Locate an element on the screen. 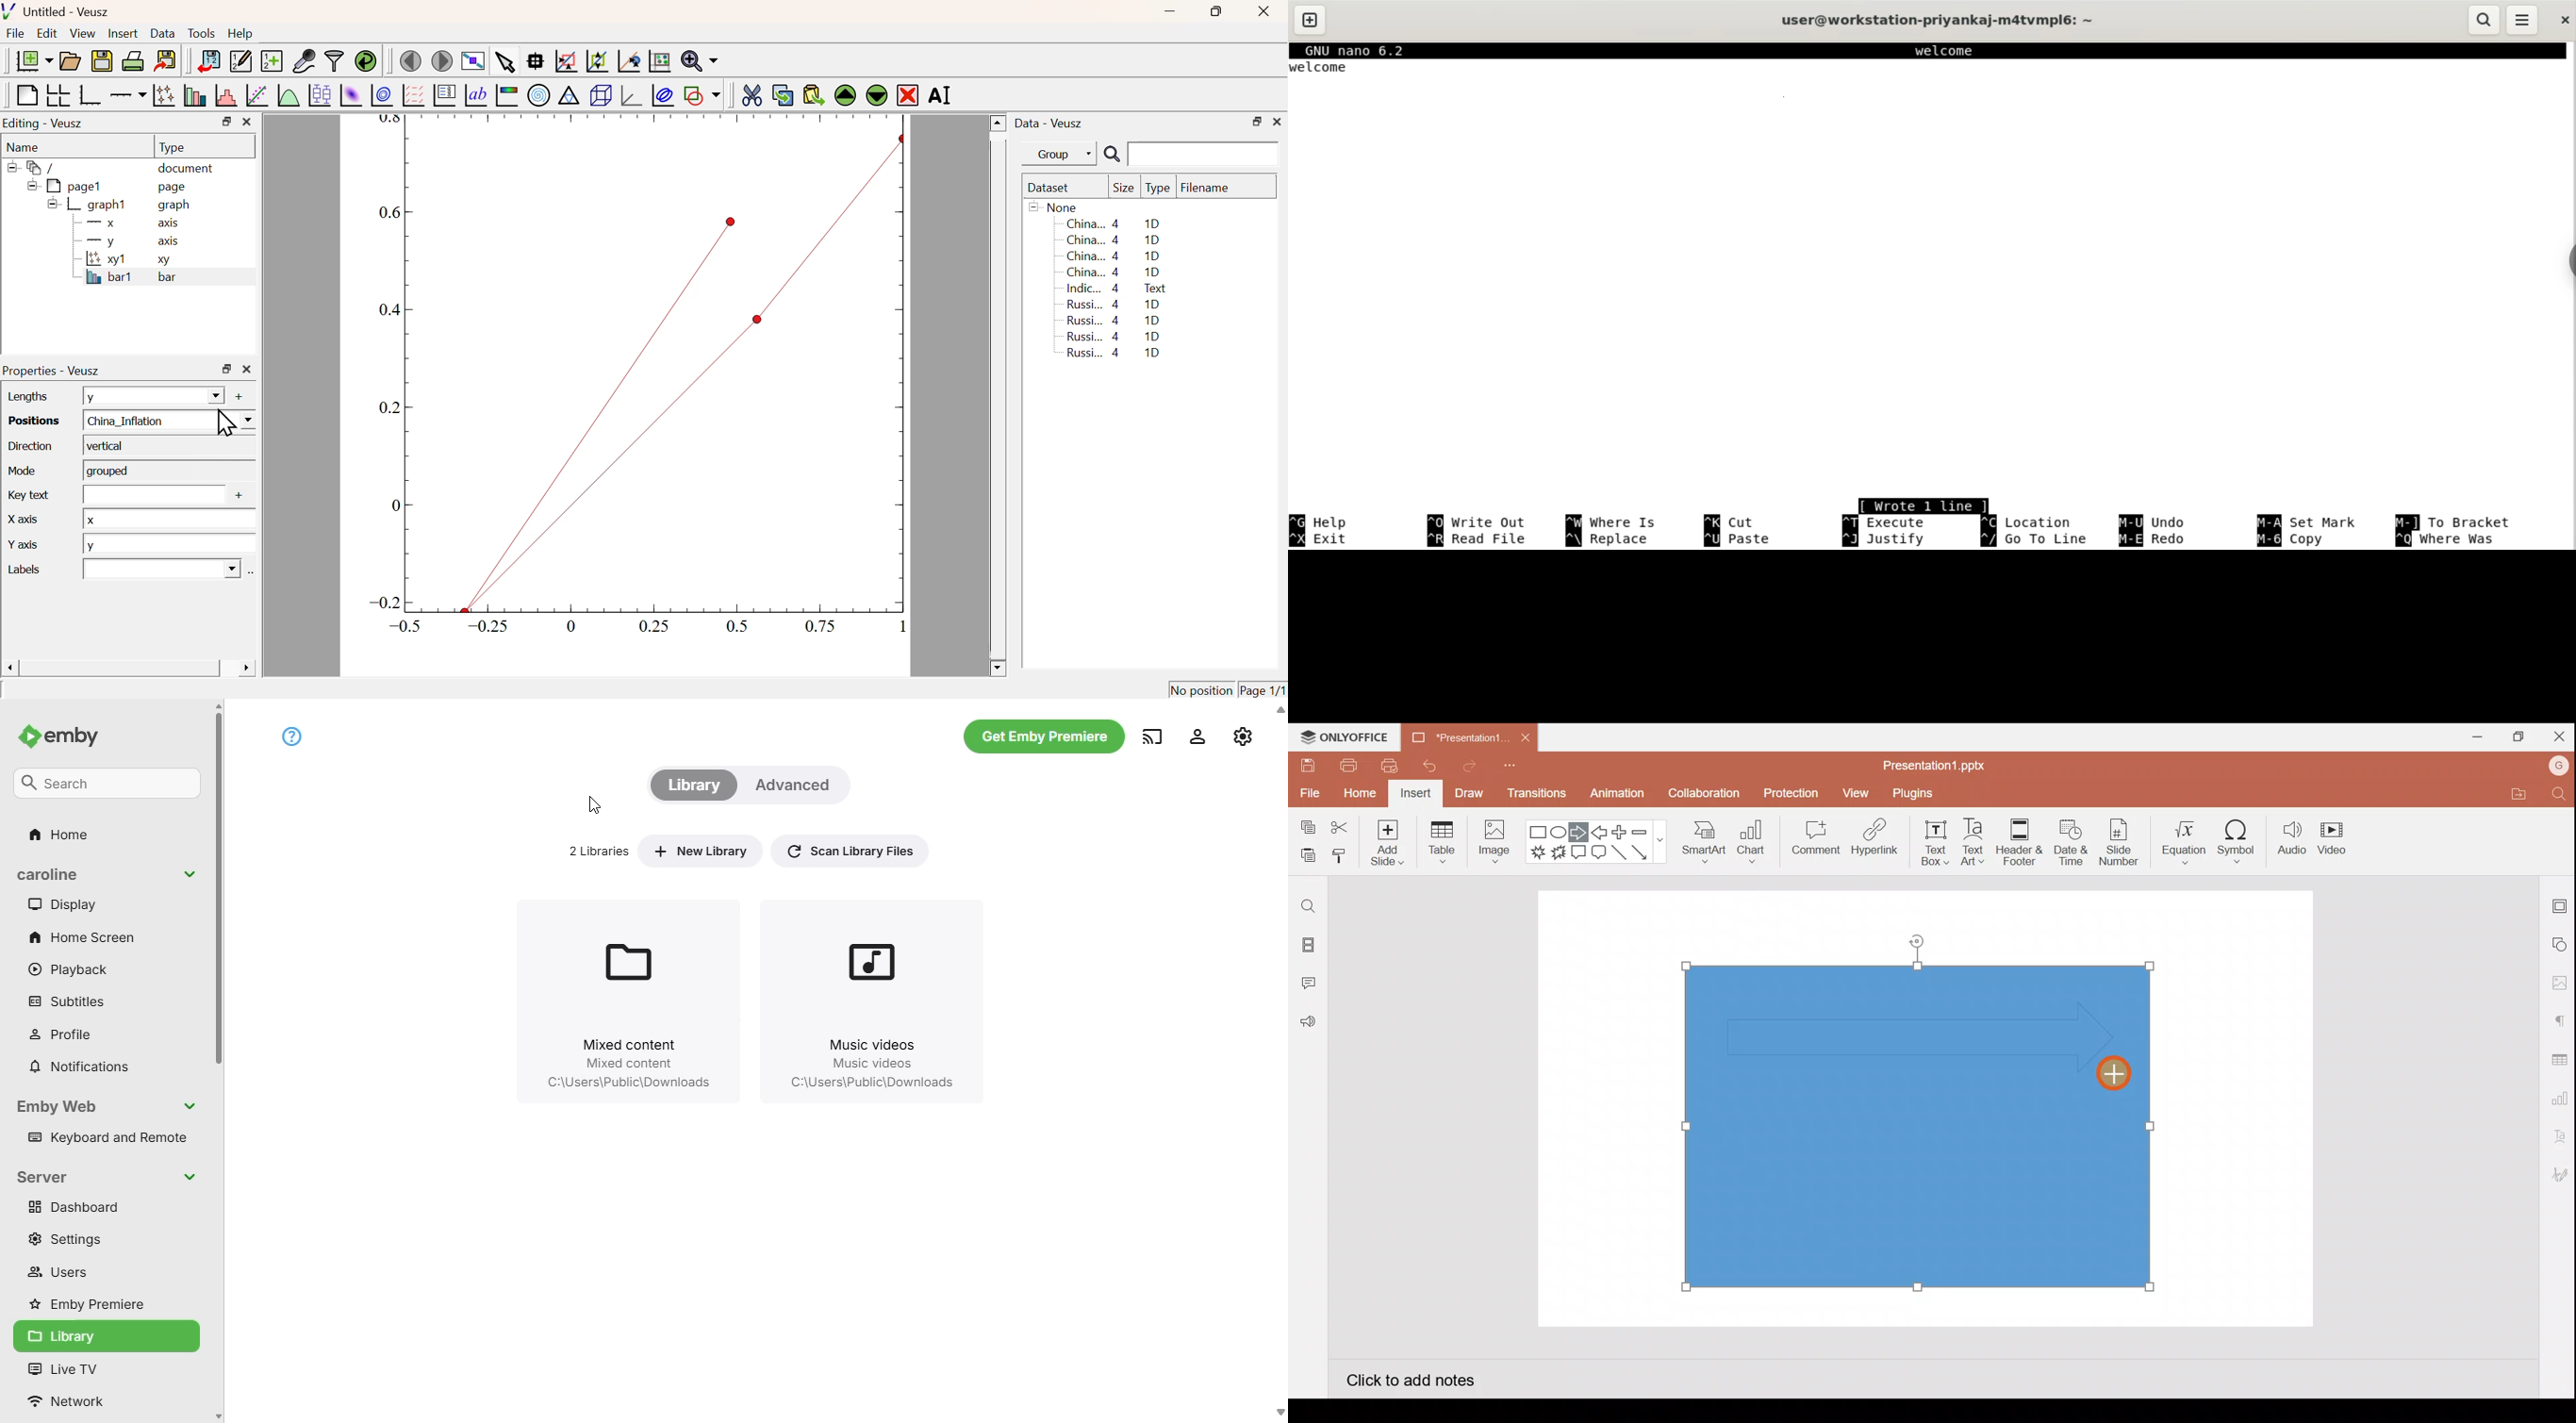 The height and width of the screenshot is (1428, 2576). Slide number is located at coordinates (2118, 842).